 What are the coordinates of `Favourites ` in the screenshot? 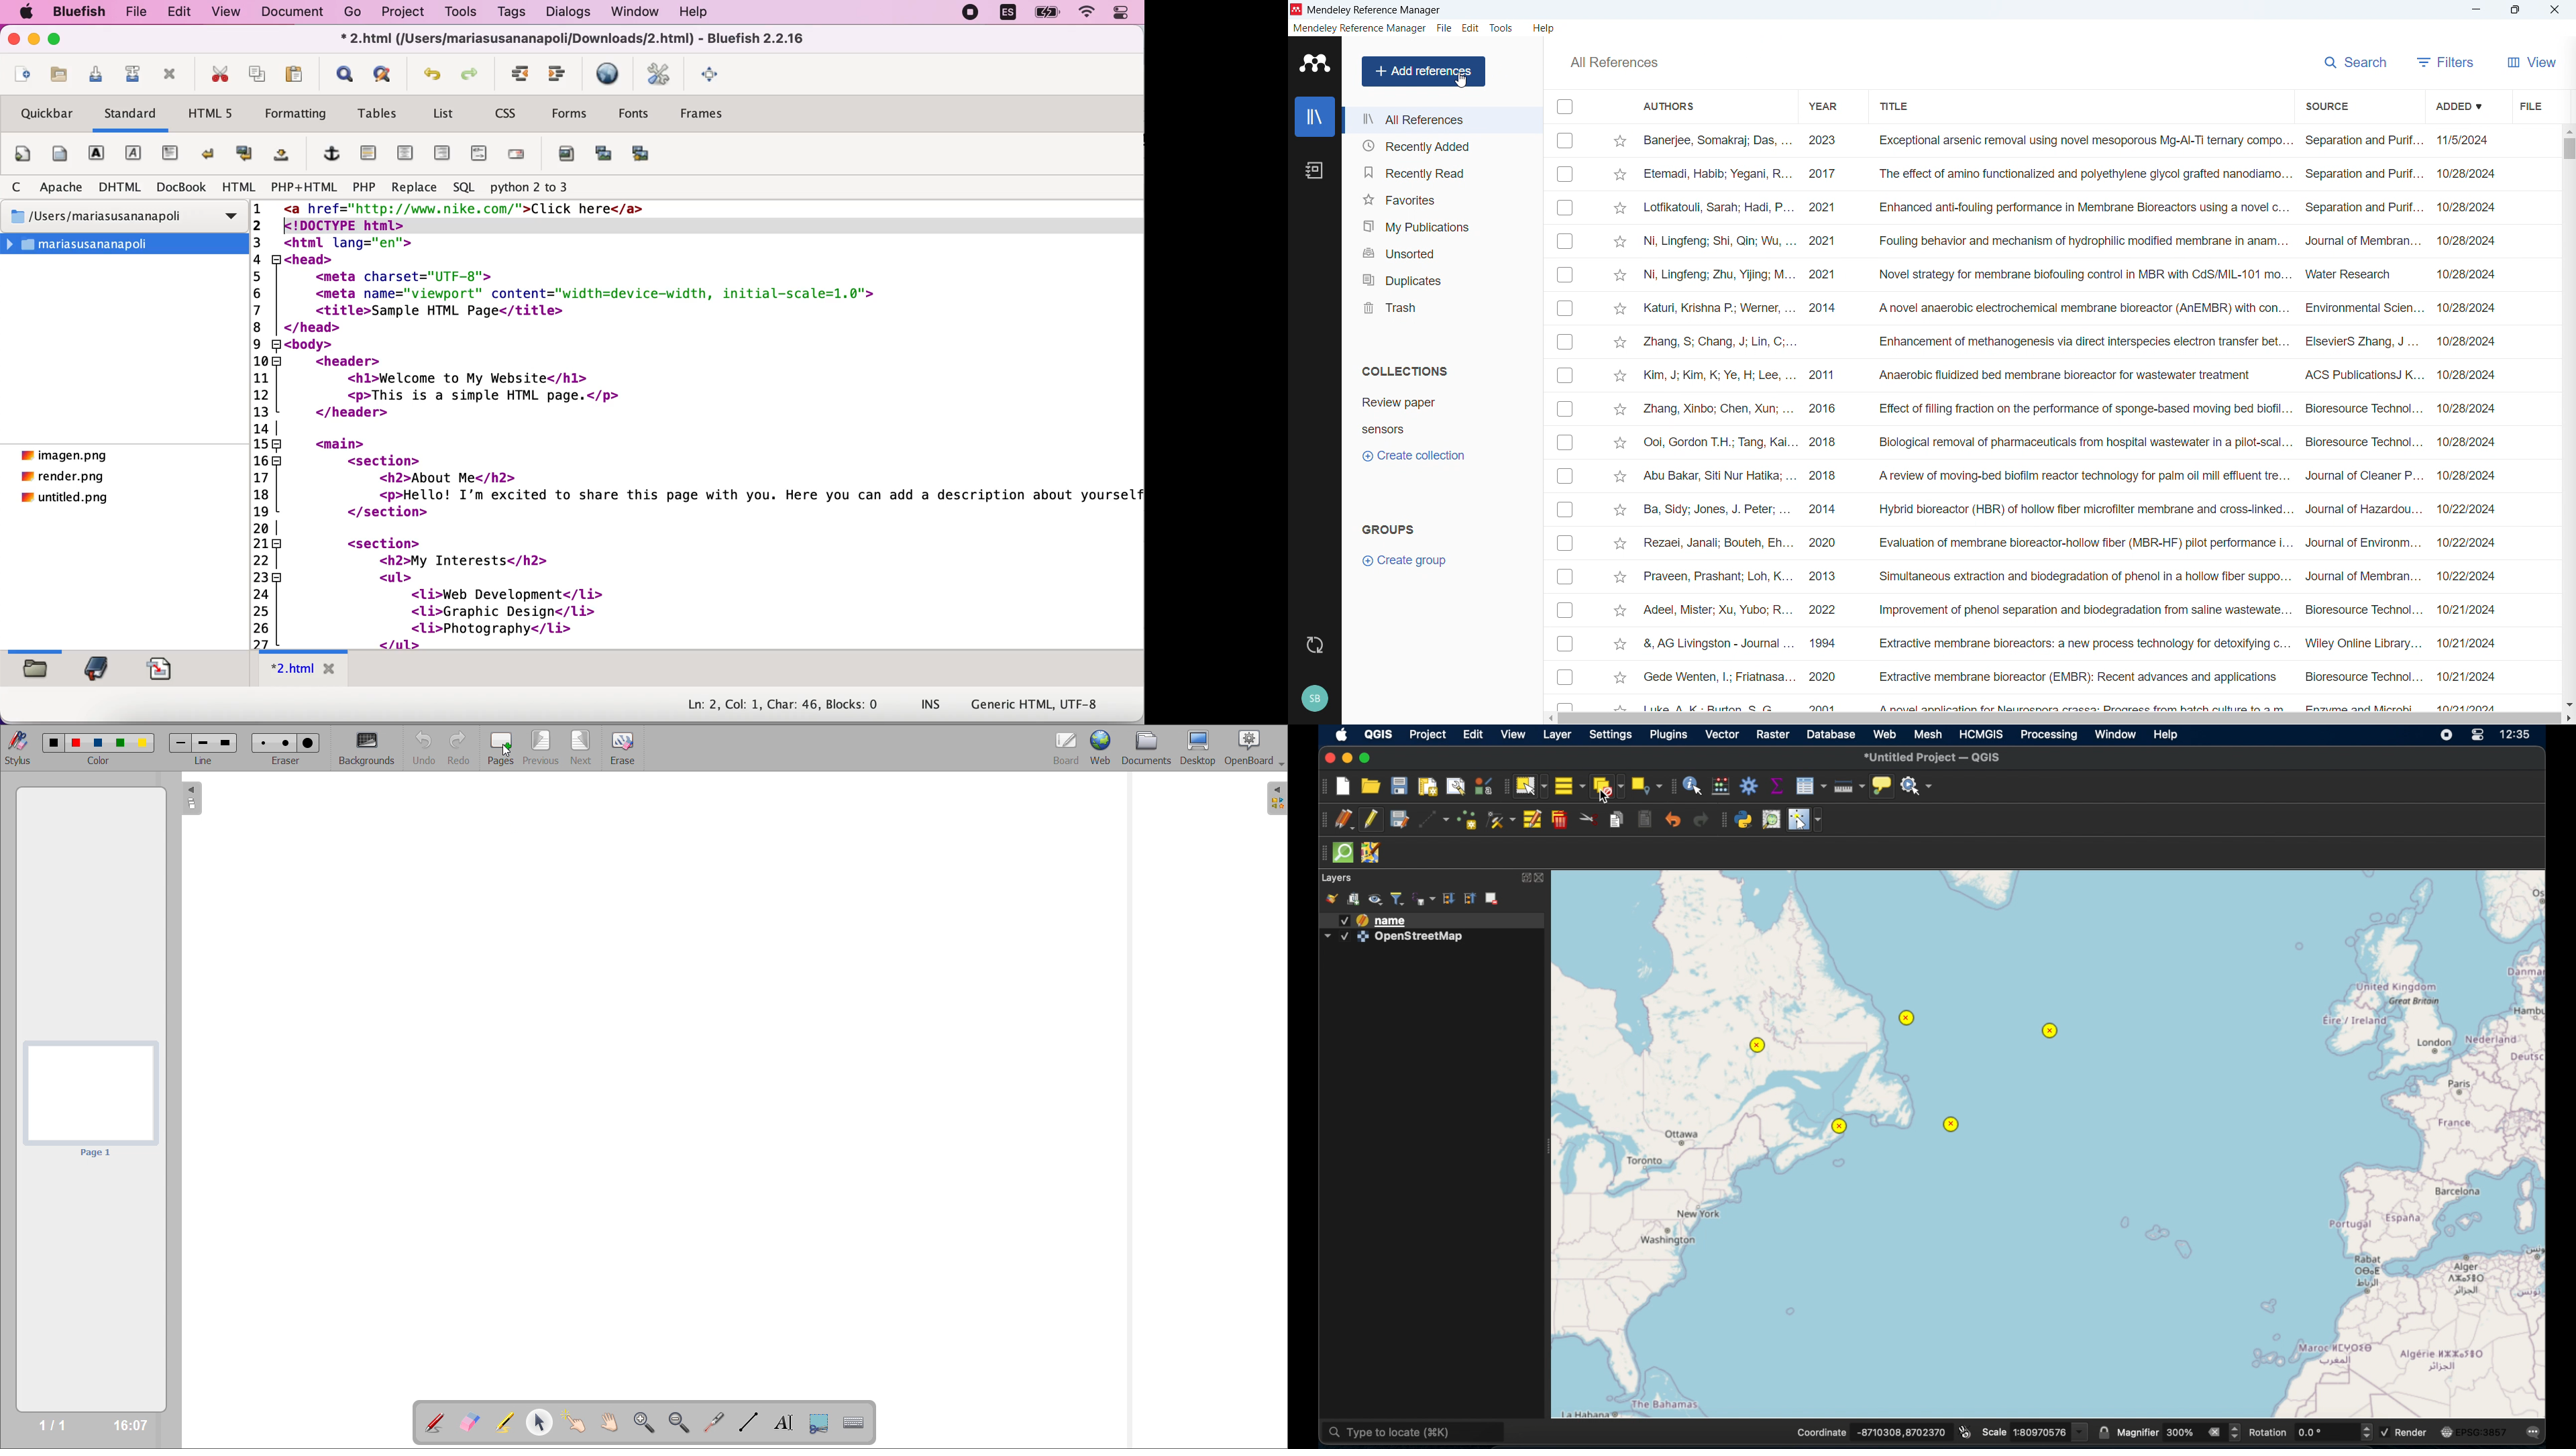 It's located at (1441, 199).